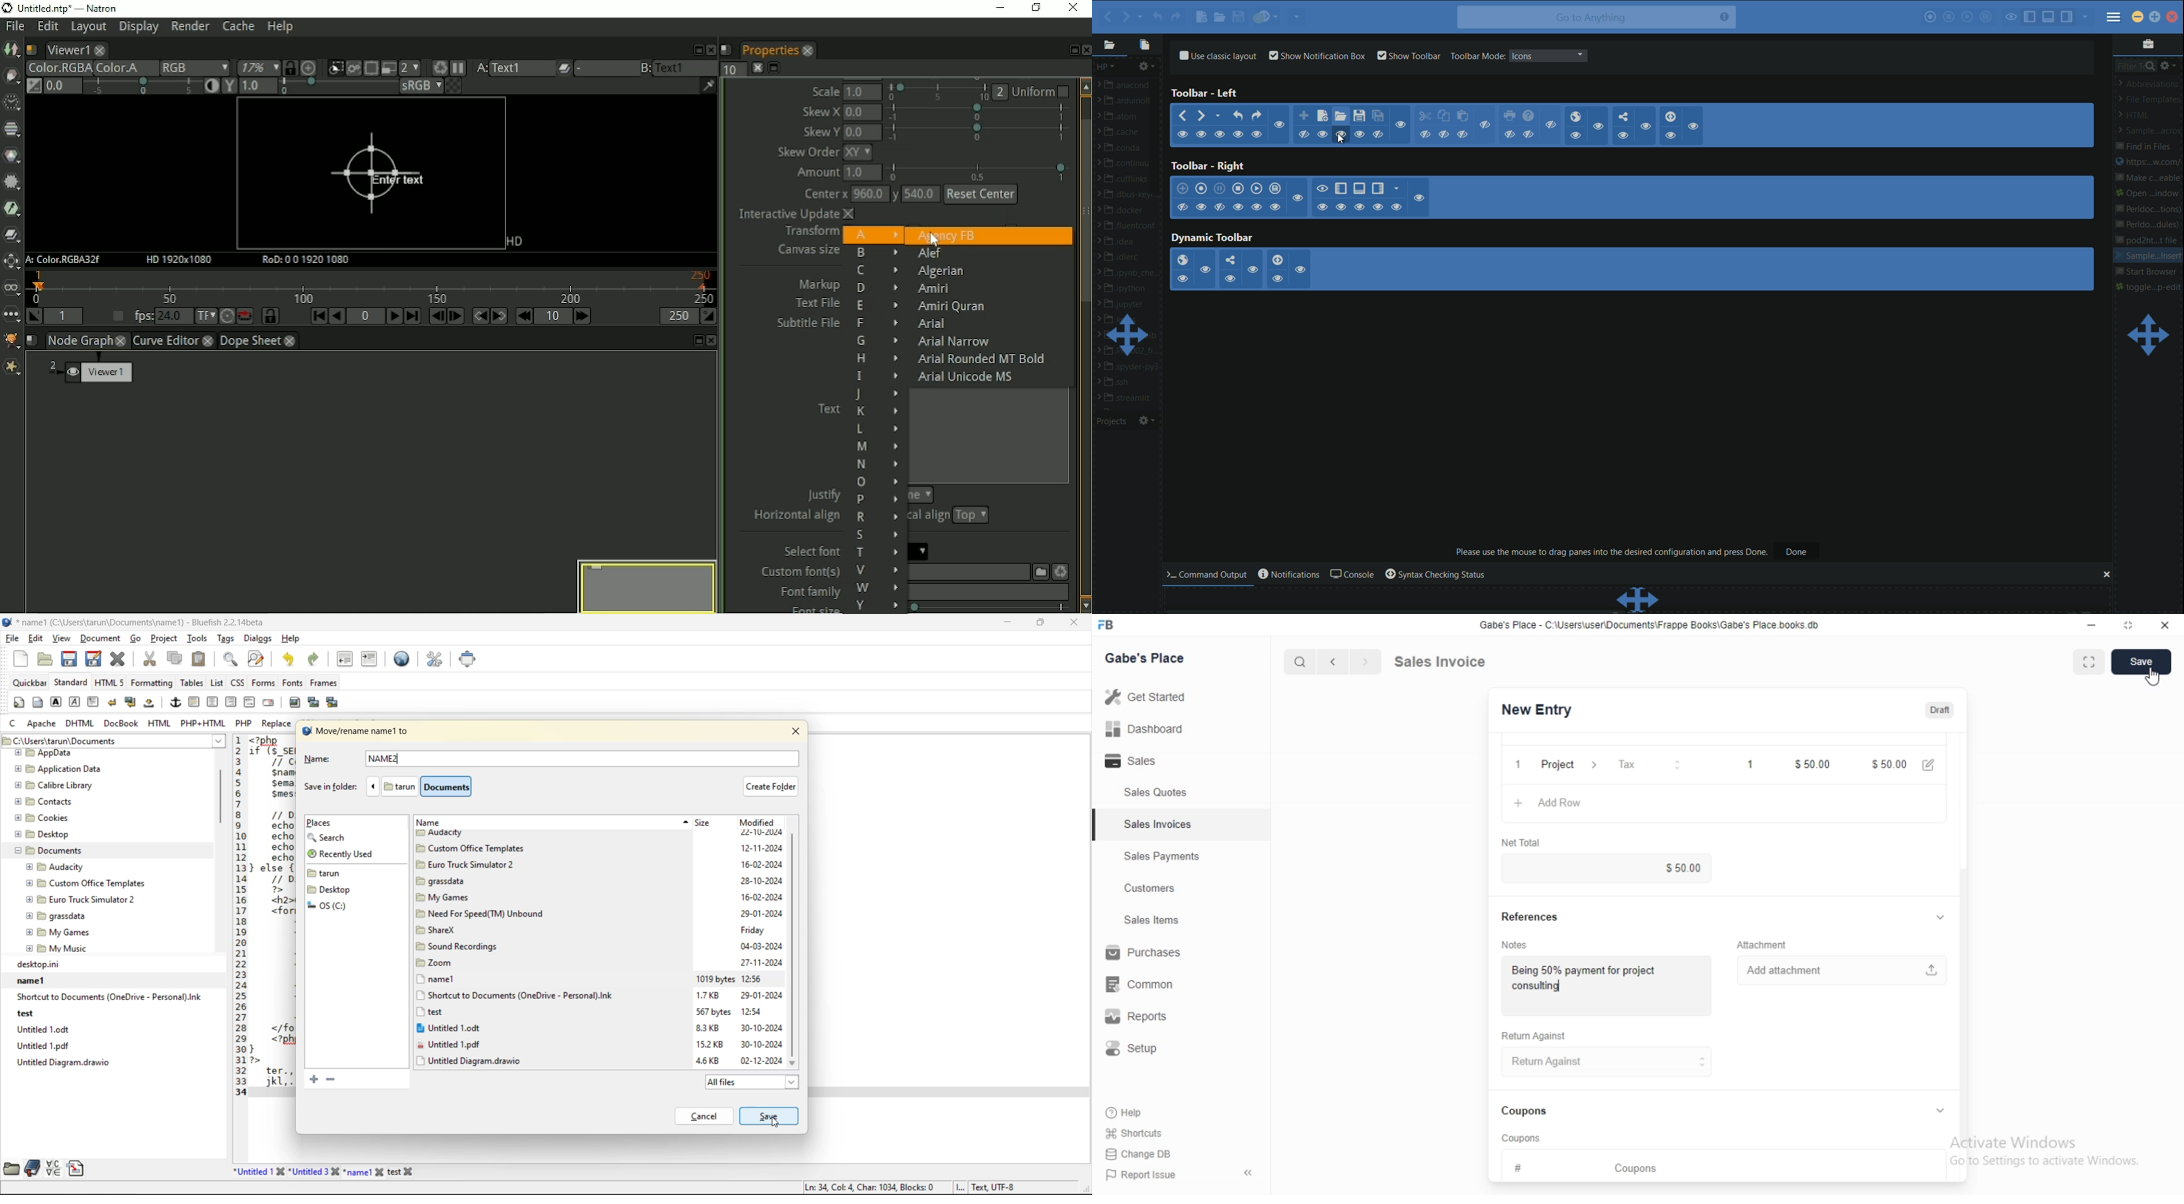  I want to click on Sales Items, so click(1144, 921).